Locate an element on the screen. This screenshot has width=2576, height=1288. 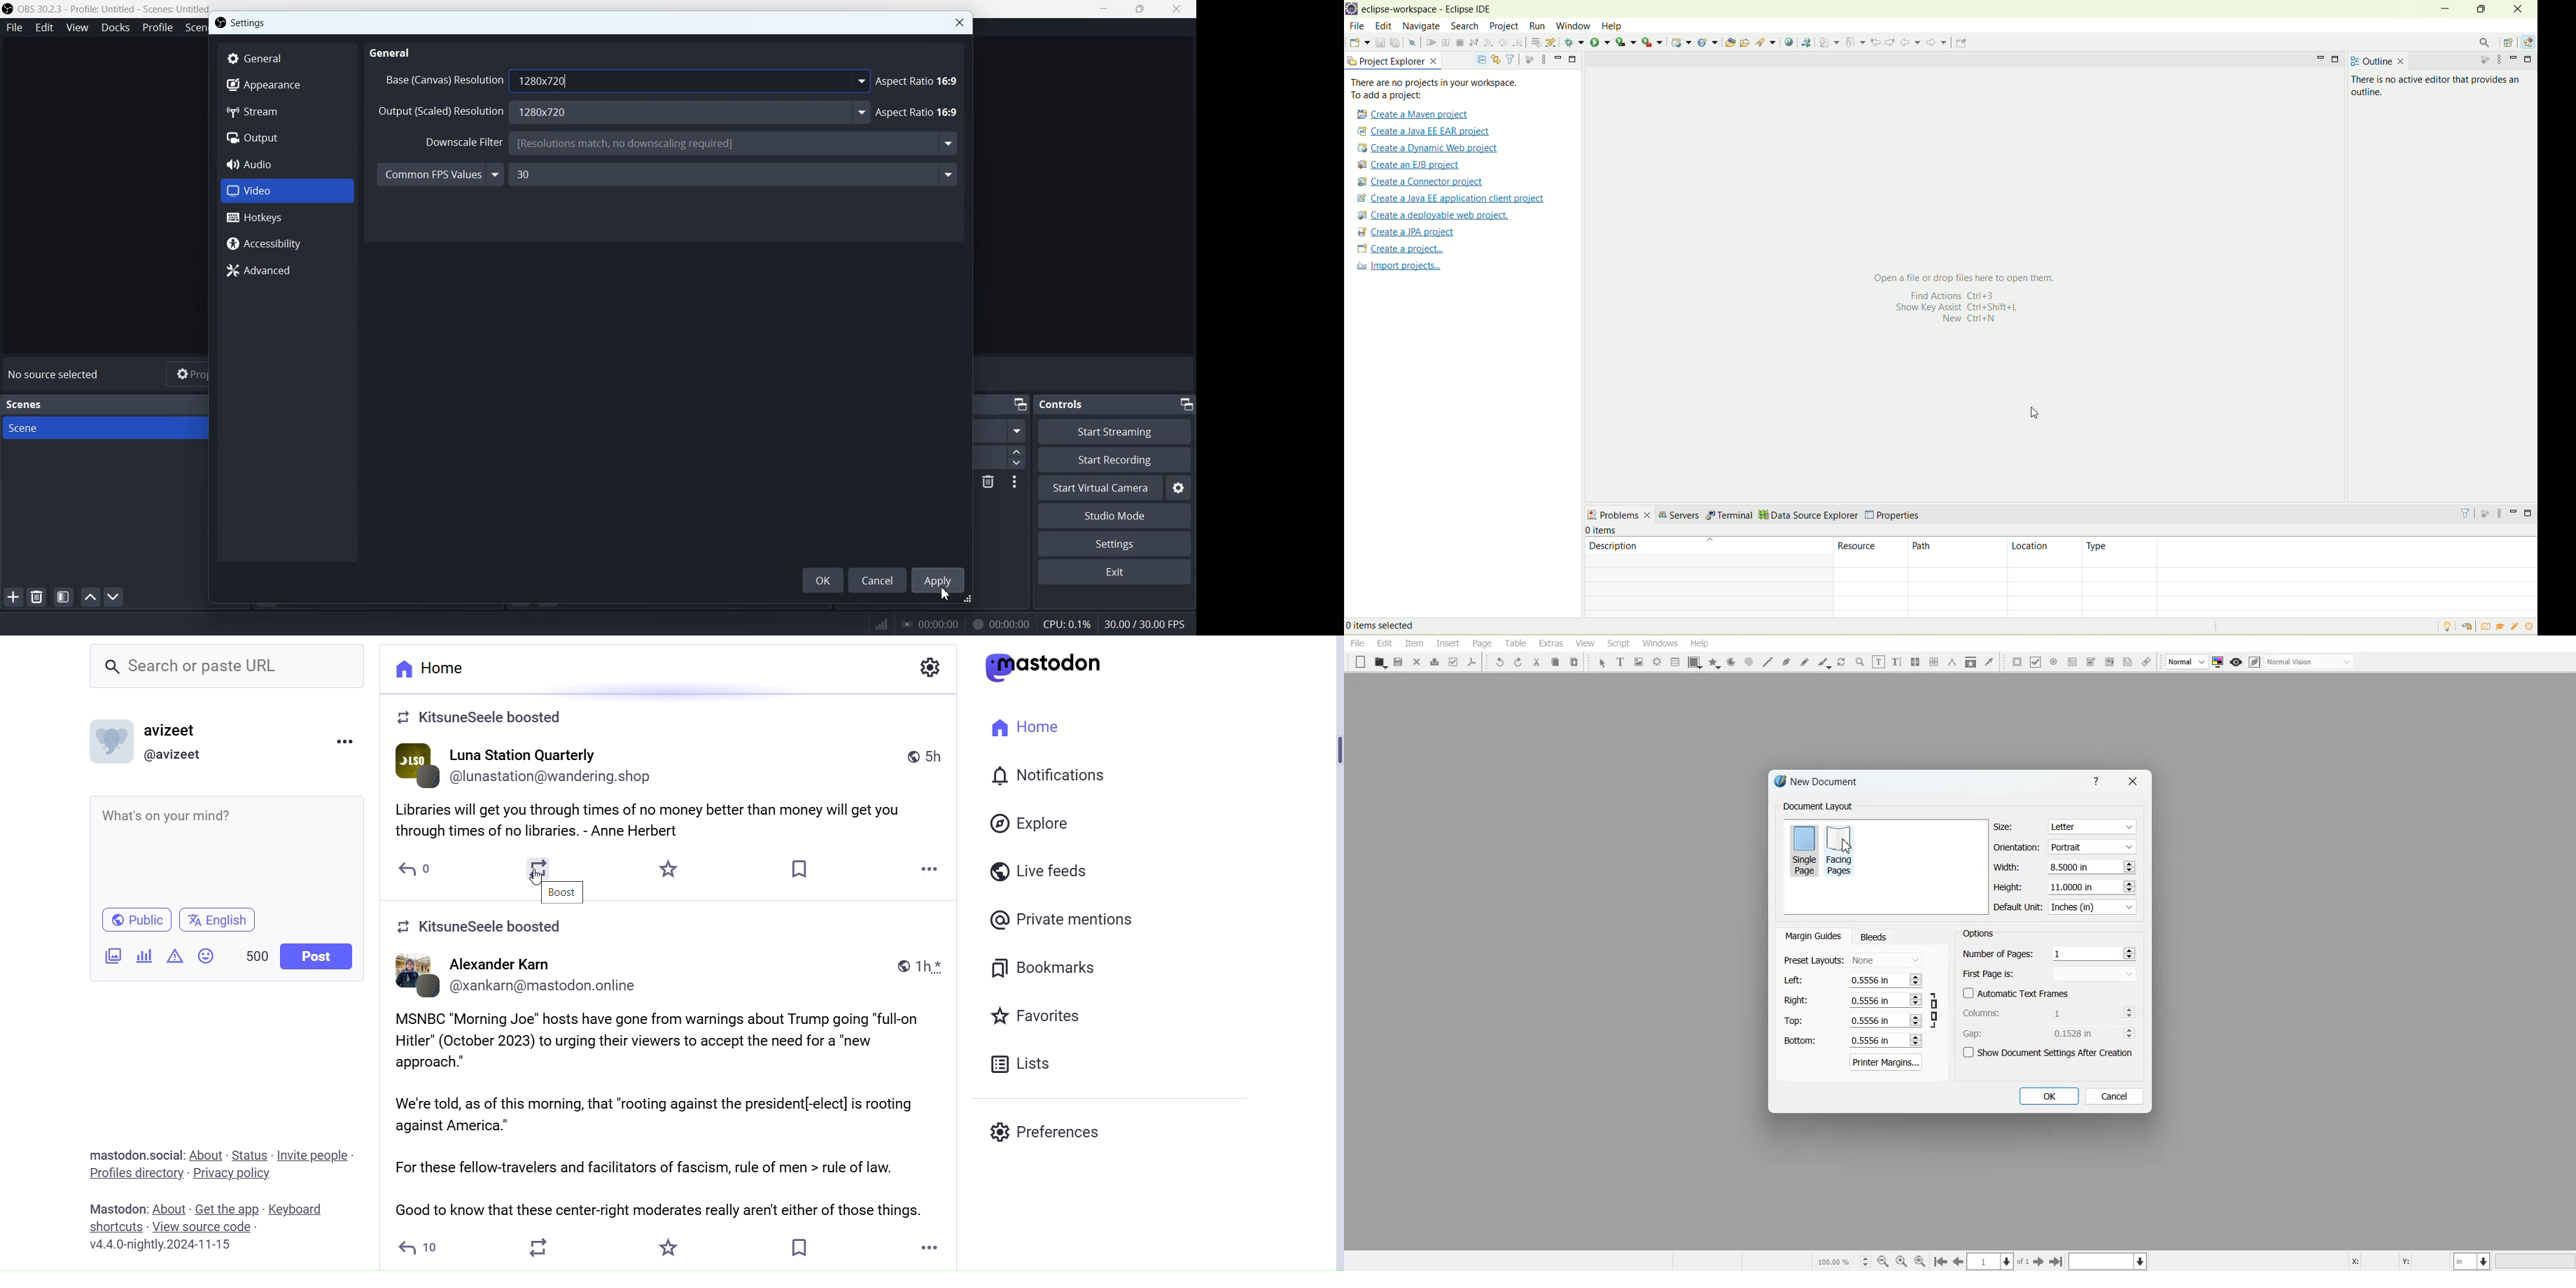
Add Scene is located at coordinates (12, 597).